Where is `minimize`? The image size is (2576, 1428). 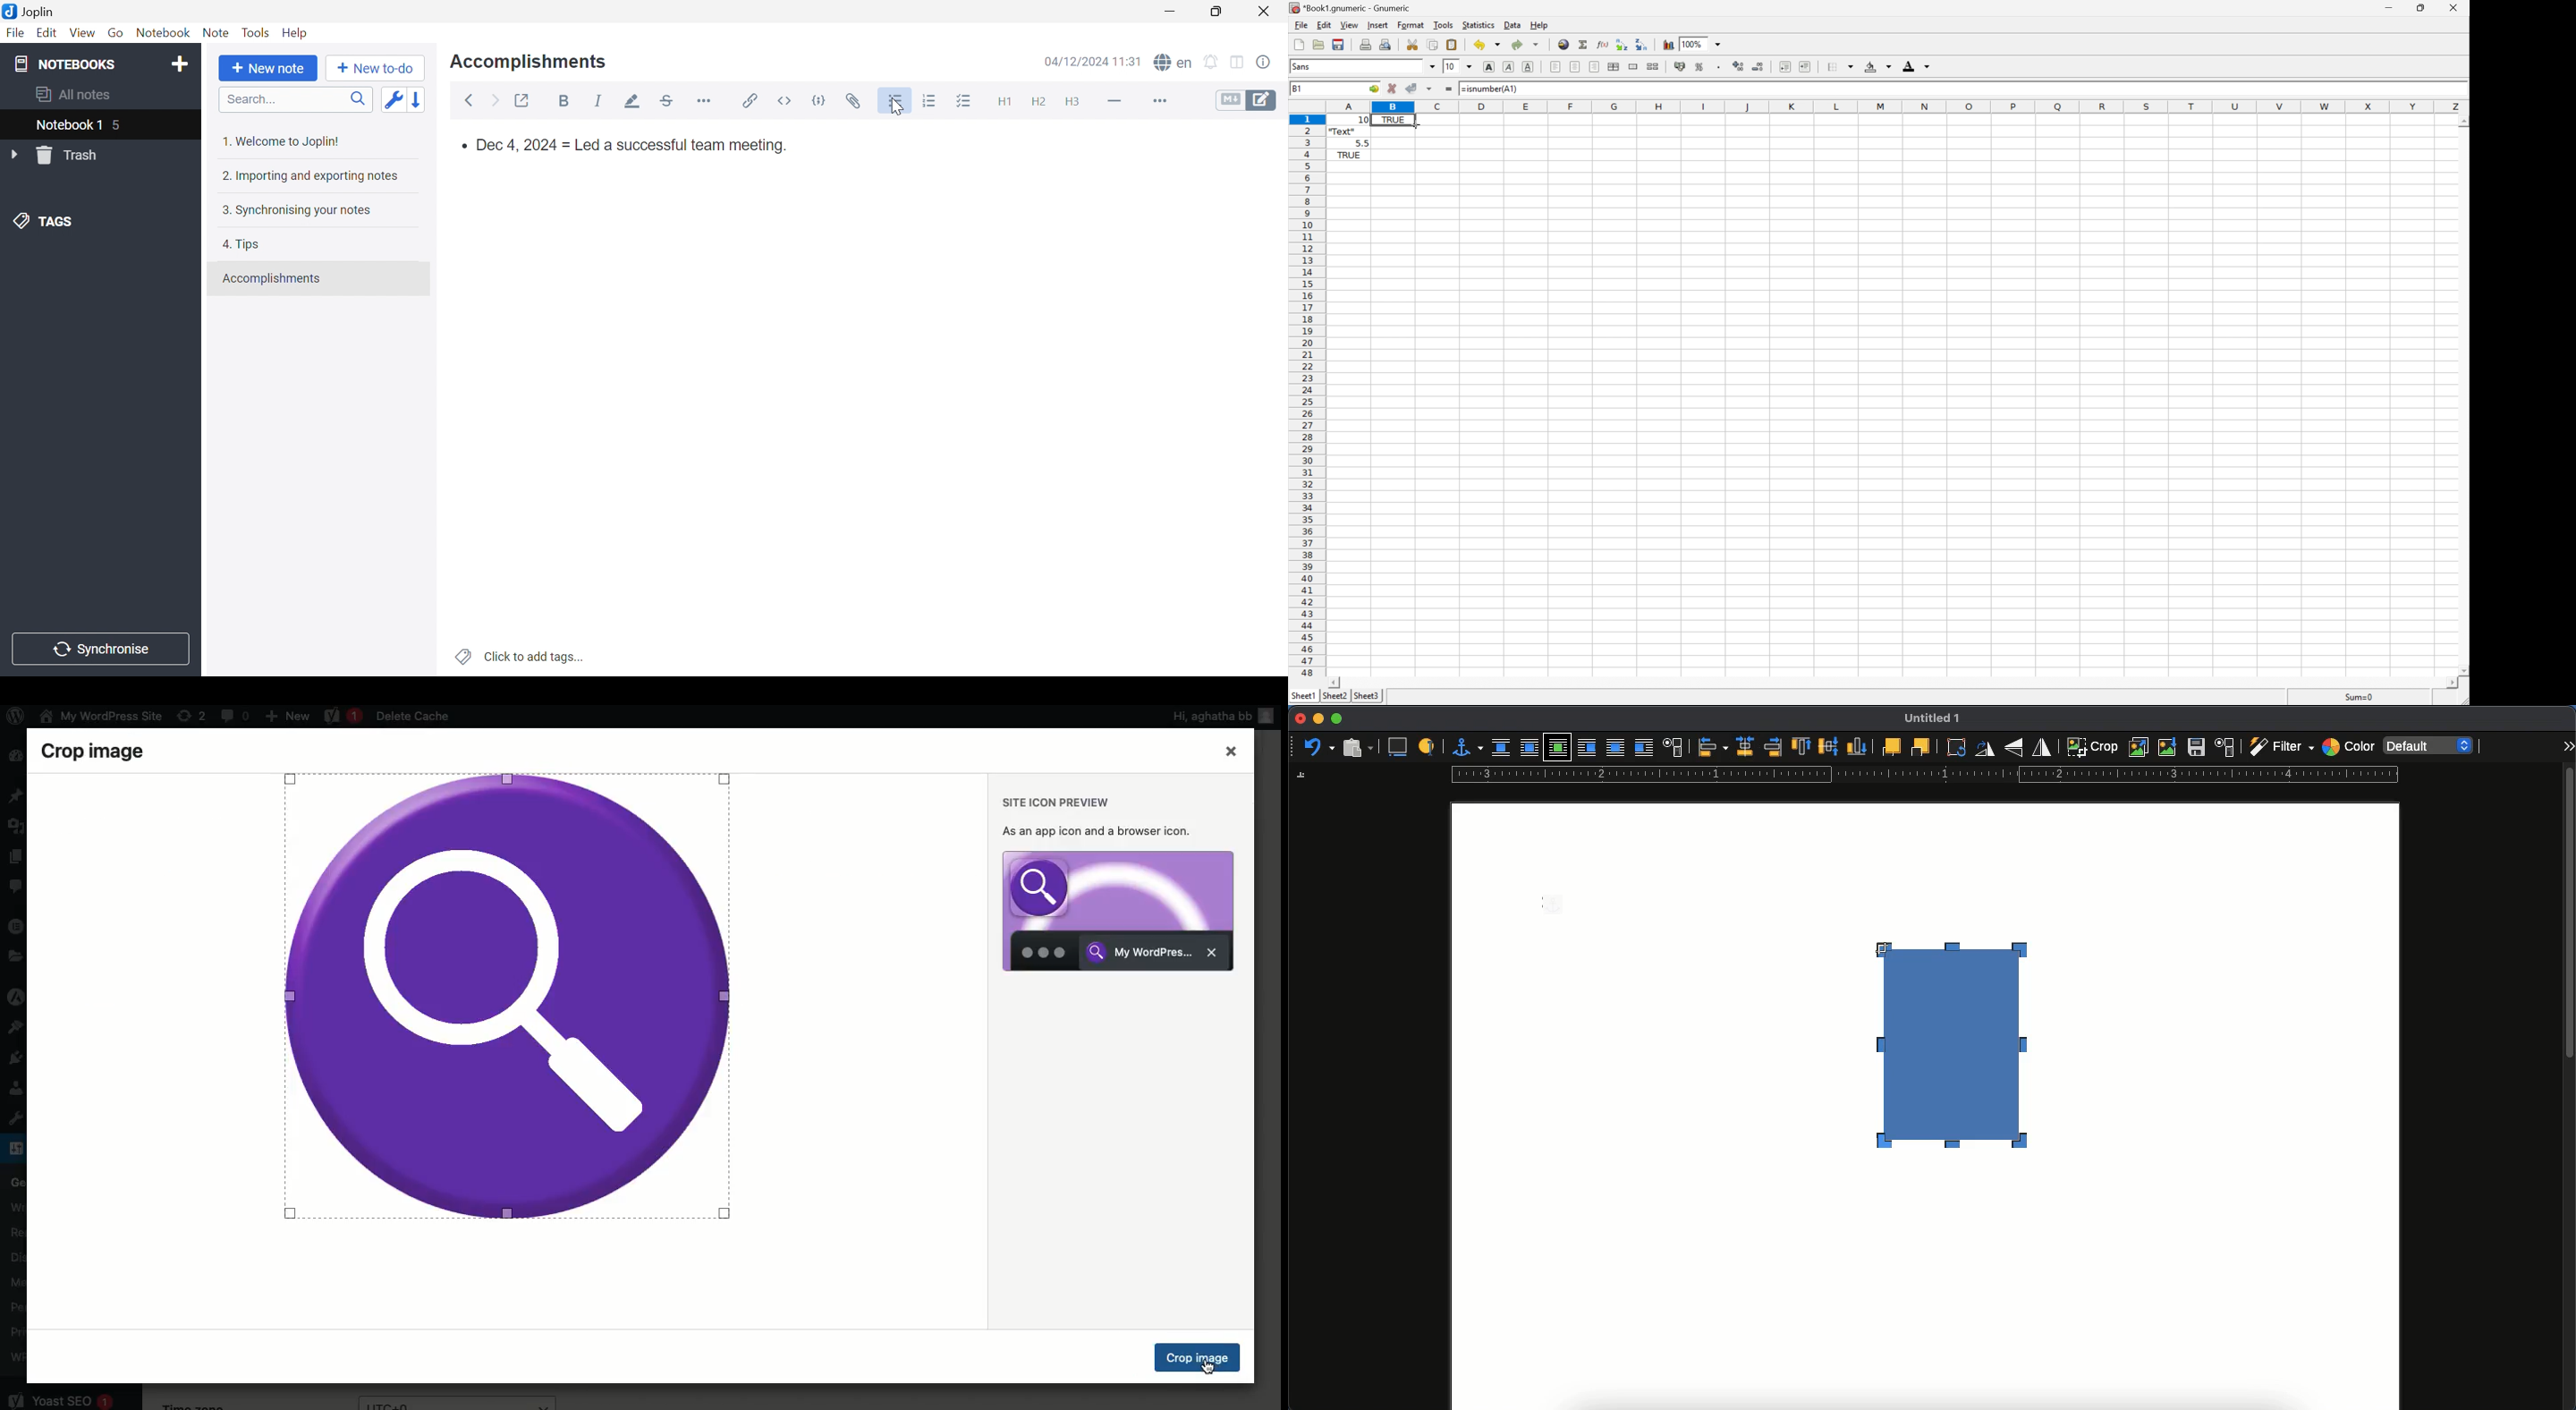 minimize is located at coordinates (1318, 718).